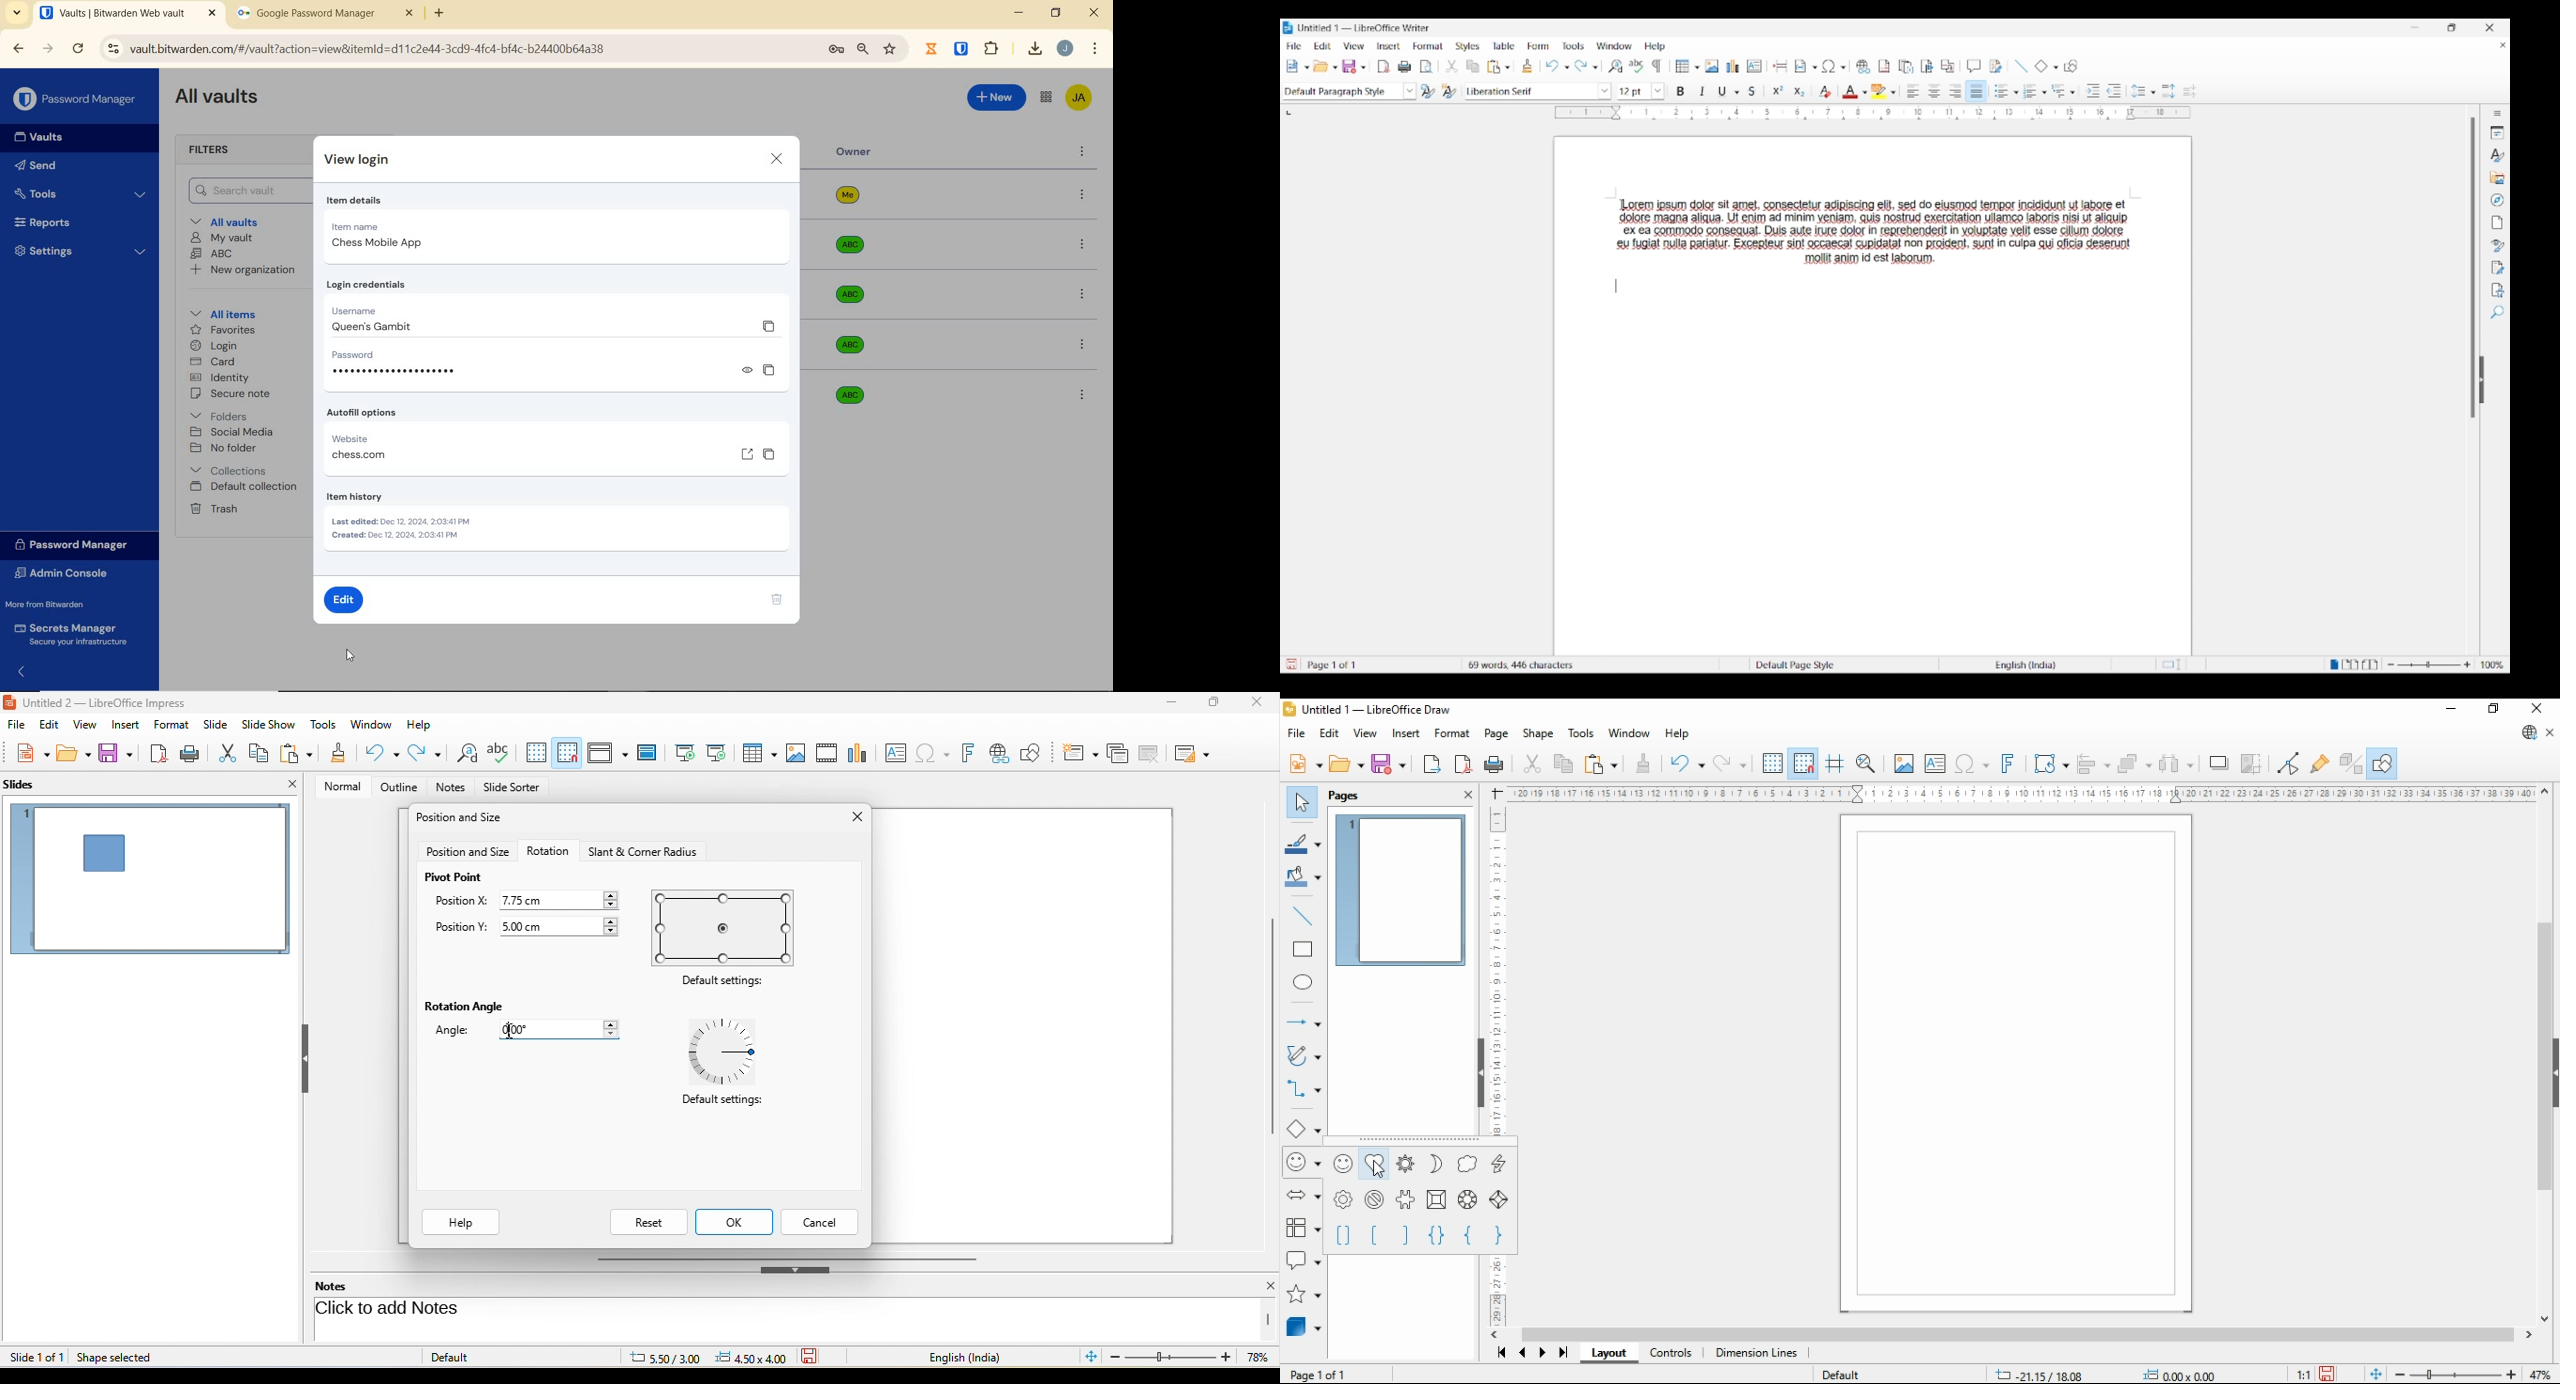 The height and width of the screenshot is (1400, 2576). Describe the element at coordinates (1879, 90) in the screenshot. I see `Selected color for highlighting color` at that location.